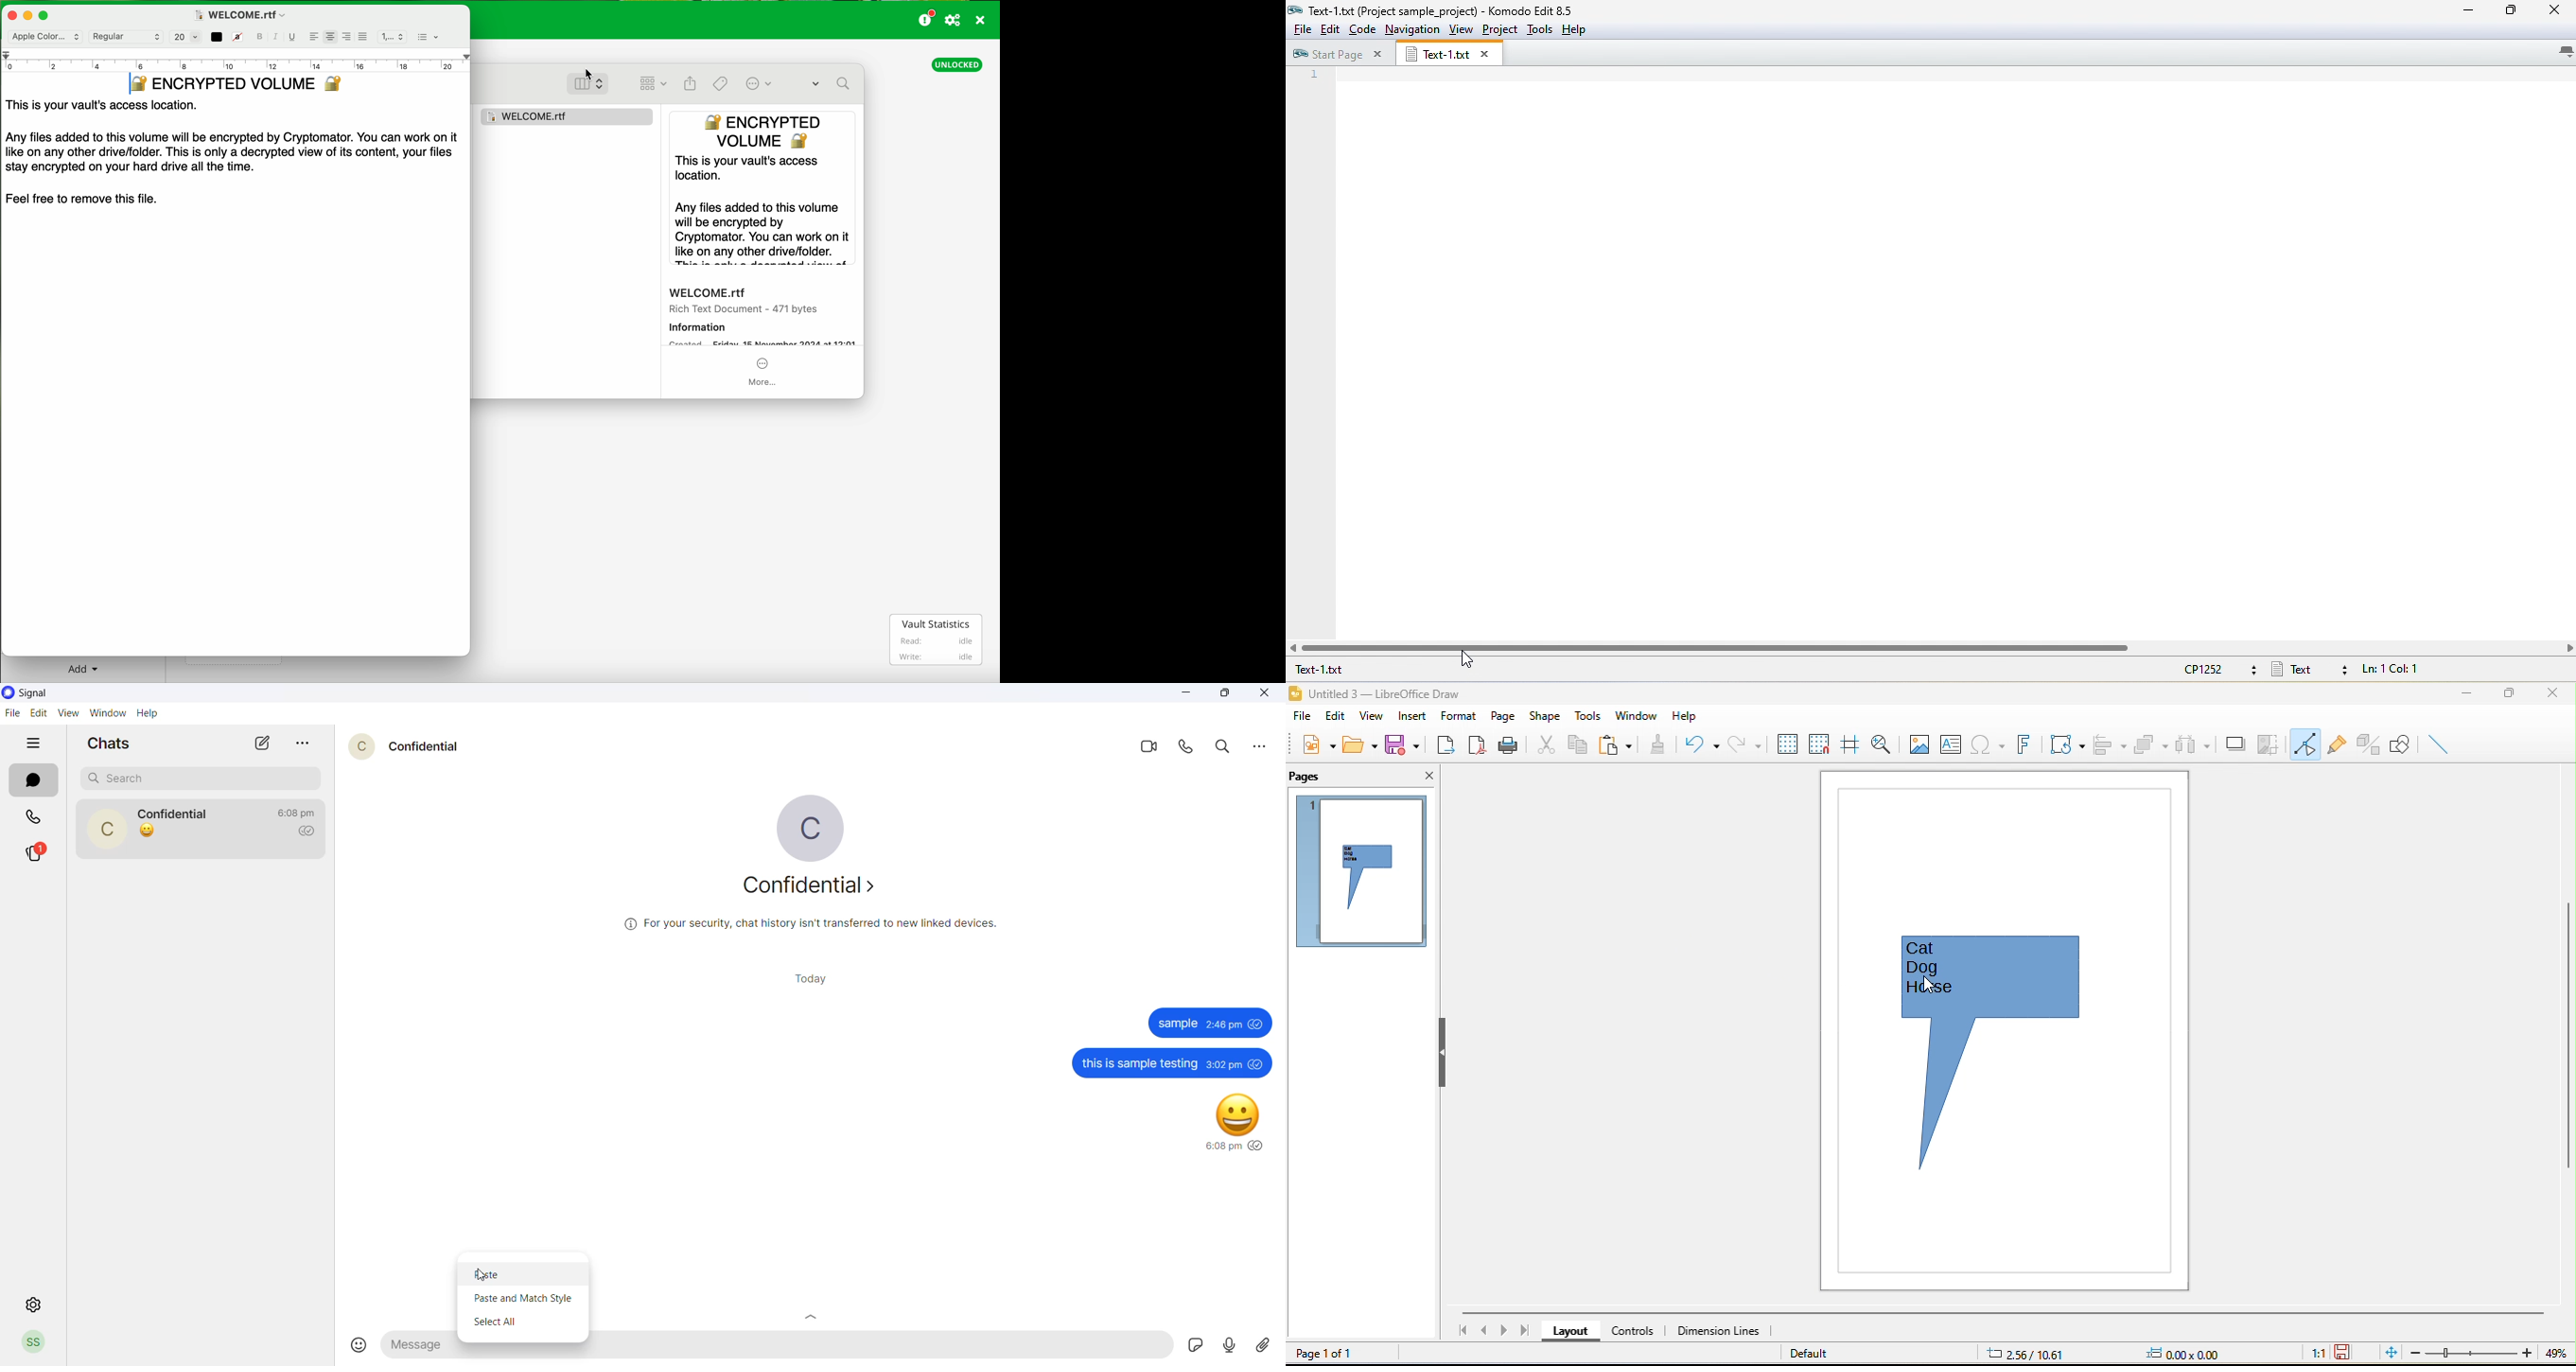 Image resolution: width=2576 pixels, height=1372 pixels. Describe the element at coordinates (2067, 747) in the screenshot. I see `transformation` at that location.